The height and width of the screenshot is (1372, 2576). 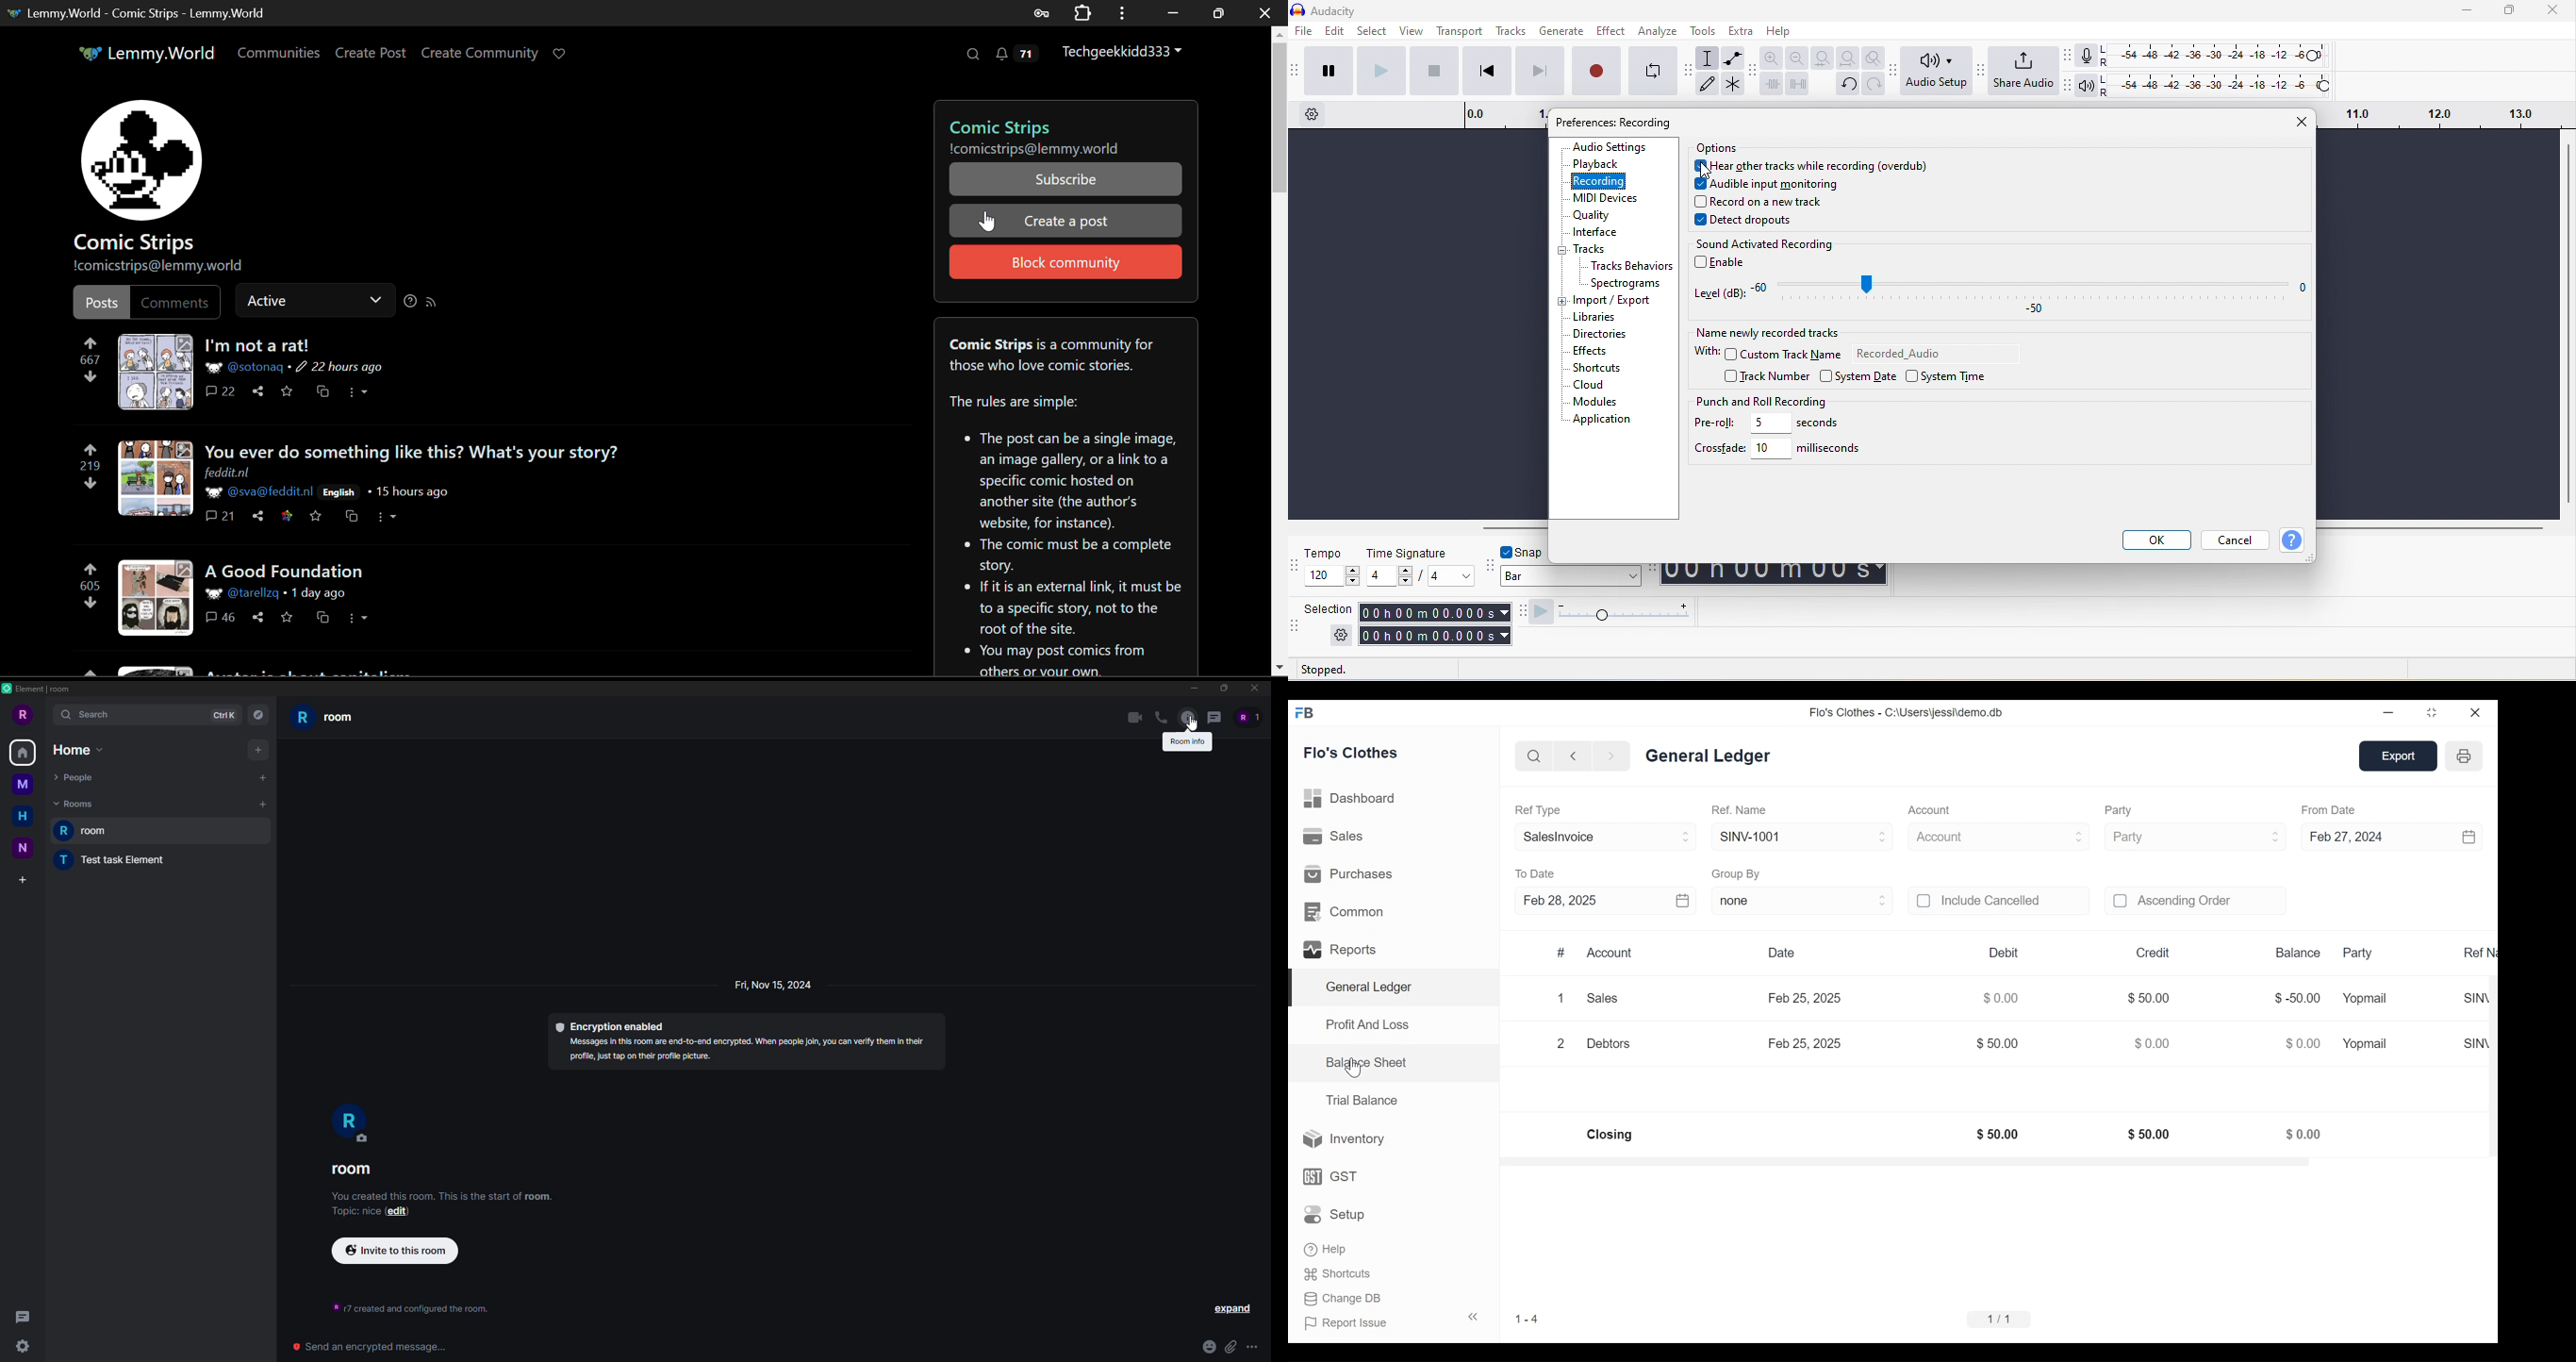 I want to click on Block community, so click(x=1066, y=262).